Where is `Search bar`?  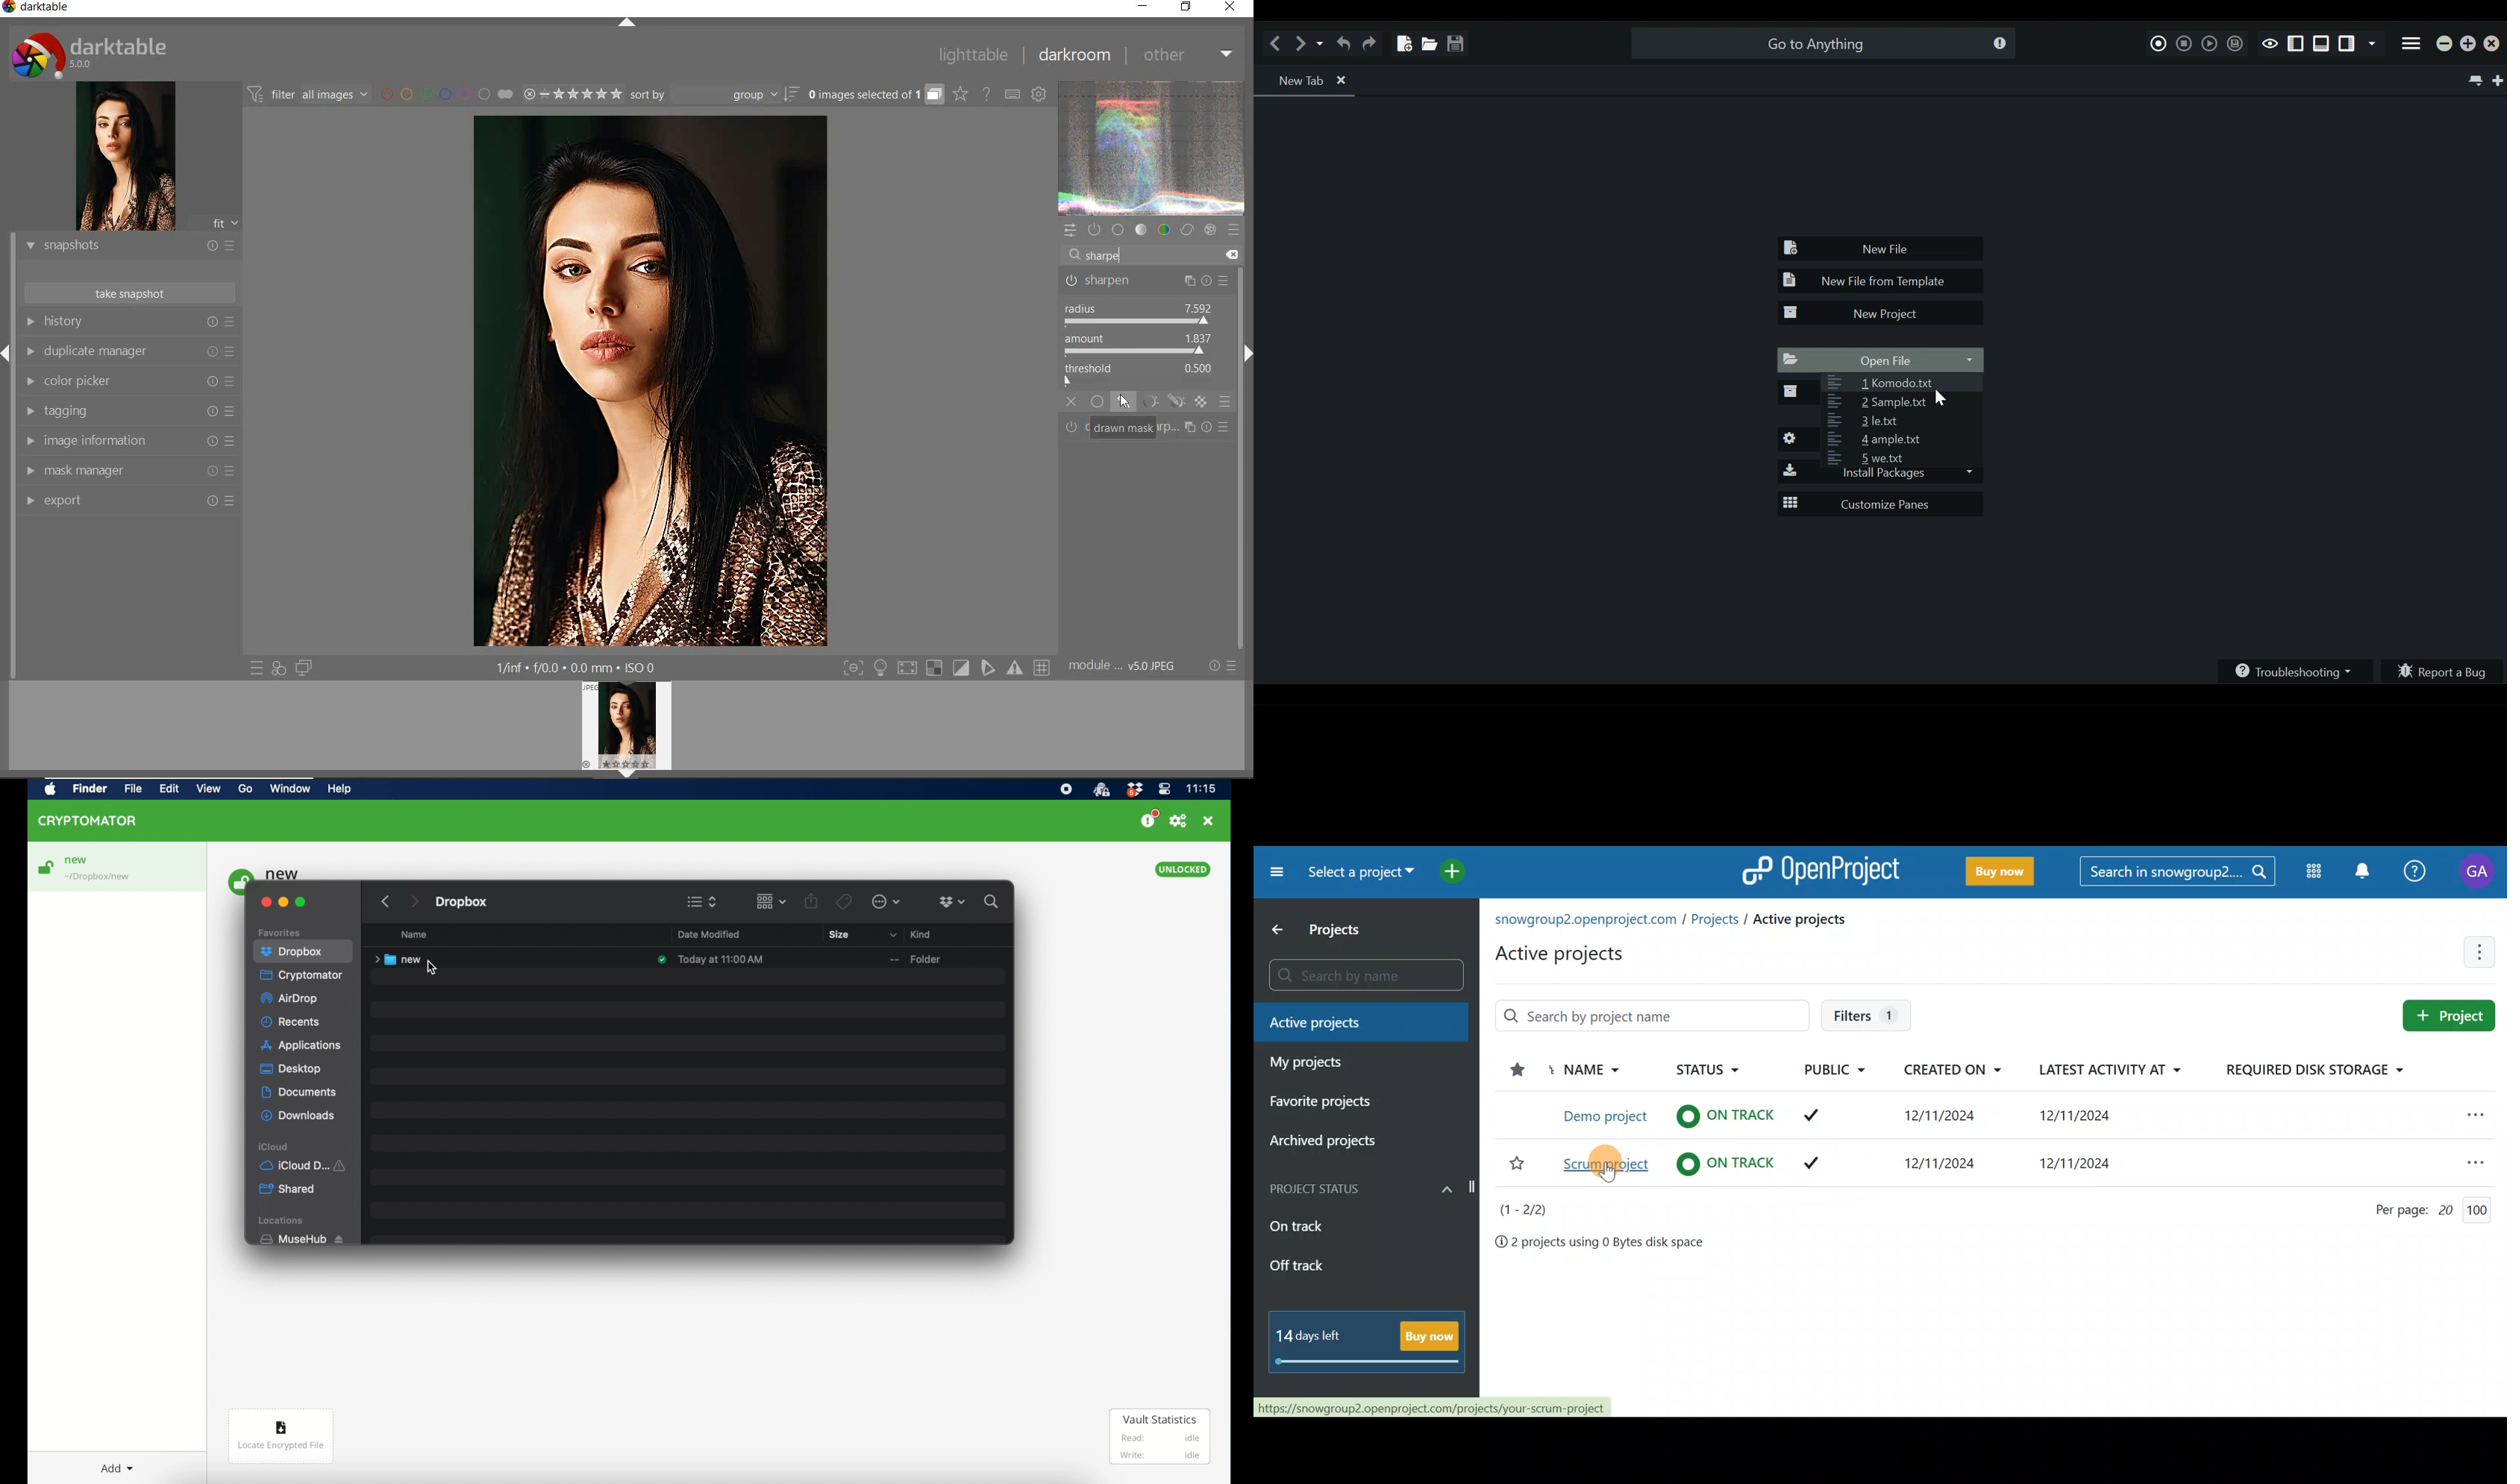
Search bar is located at coordinates (1652, 1013).